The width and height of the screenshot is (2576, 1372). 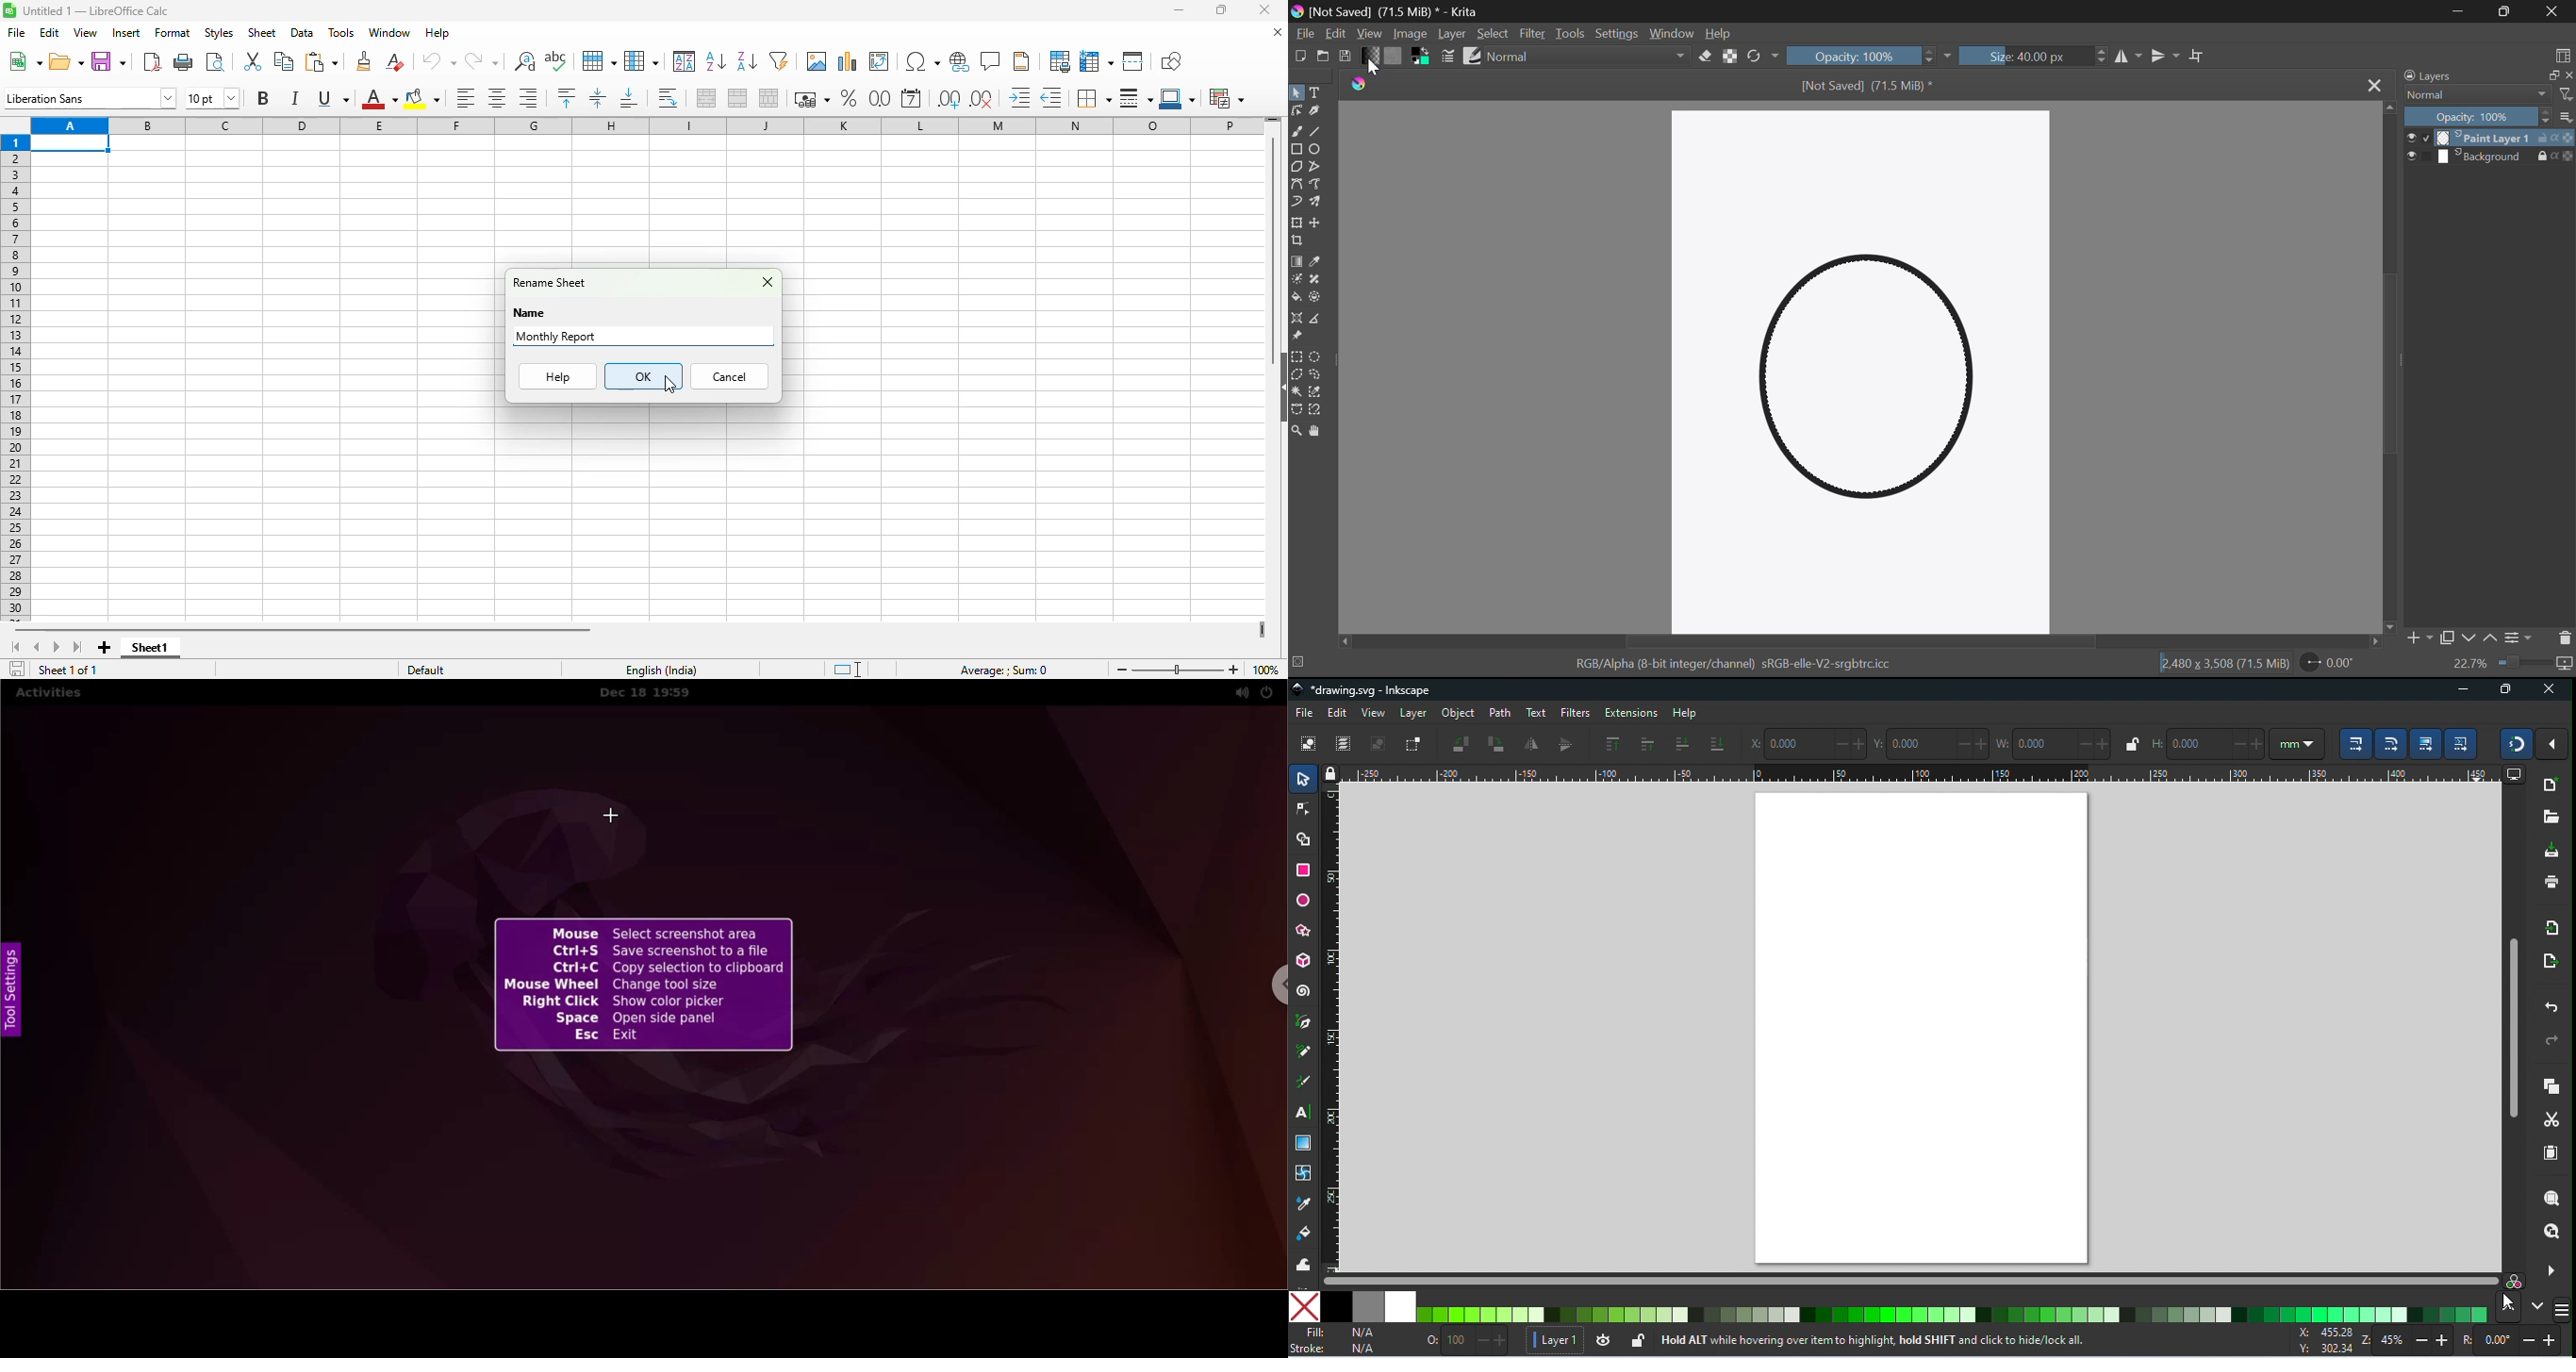 What do you see at coordinates (1468, 1340) in the screenshot?
I see `opacity` at bounding box center [1468, 1340].